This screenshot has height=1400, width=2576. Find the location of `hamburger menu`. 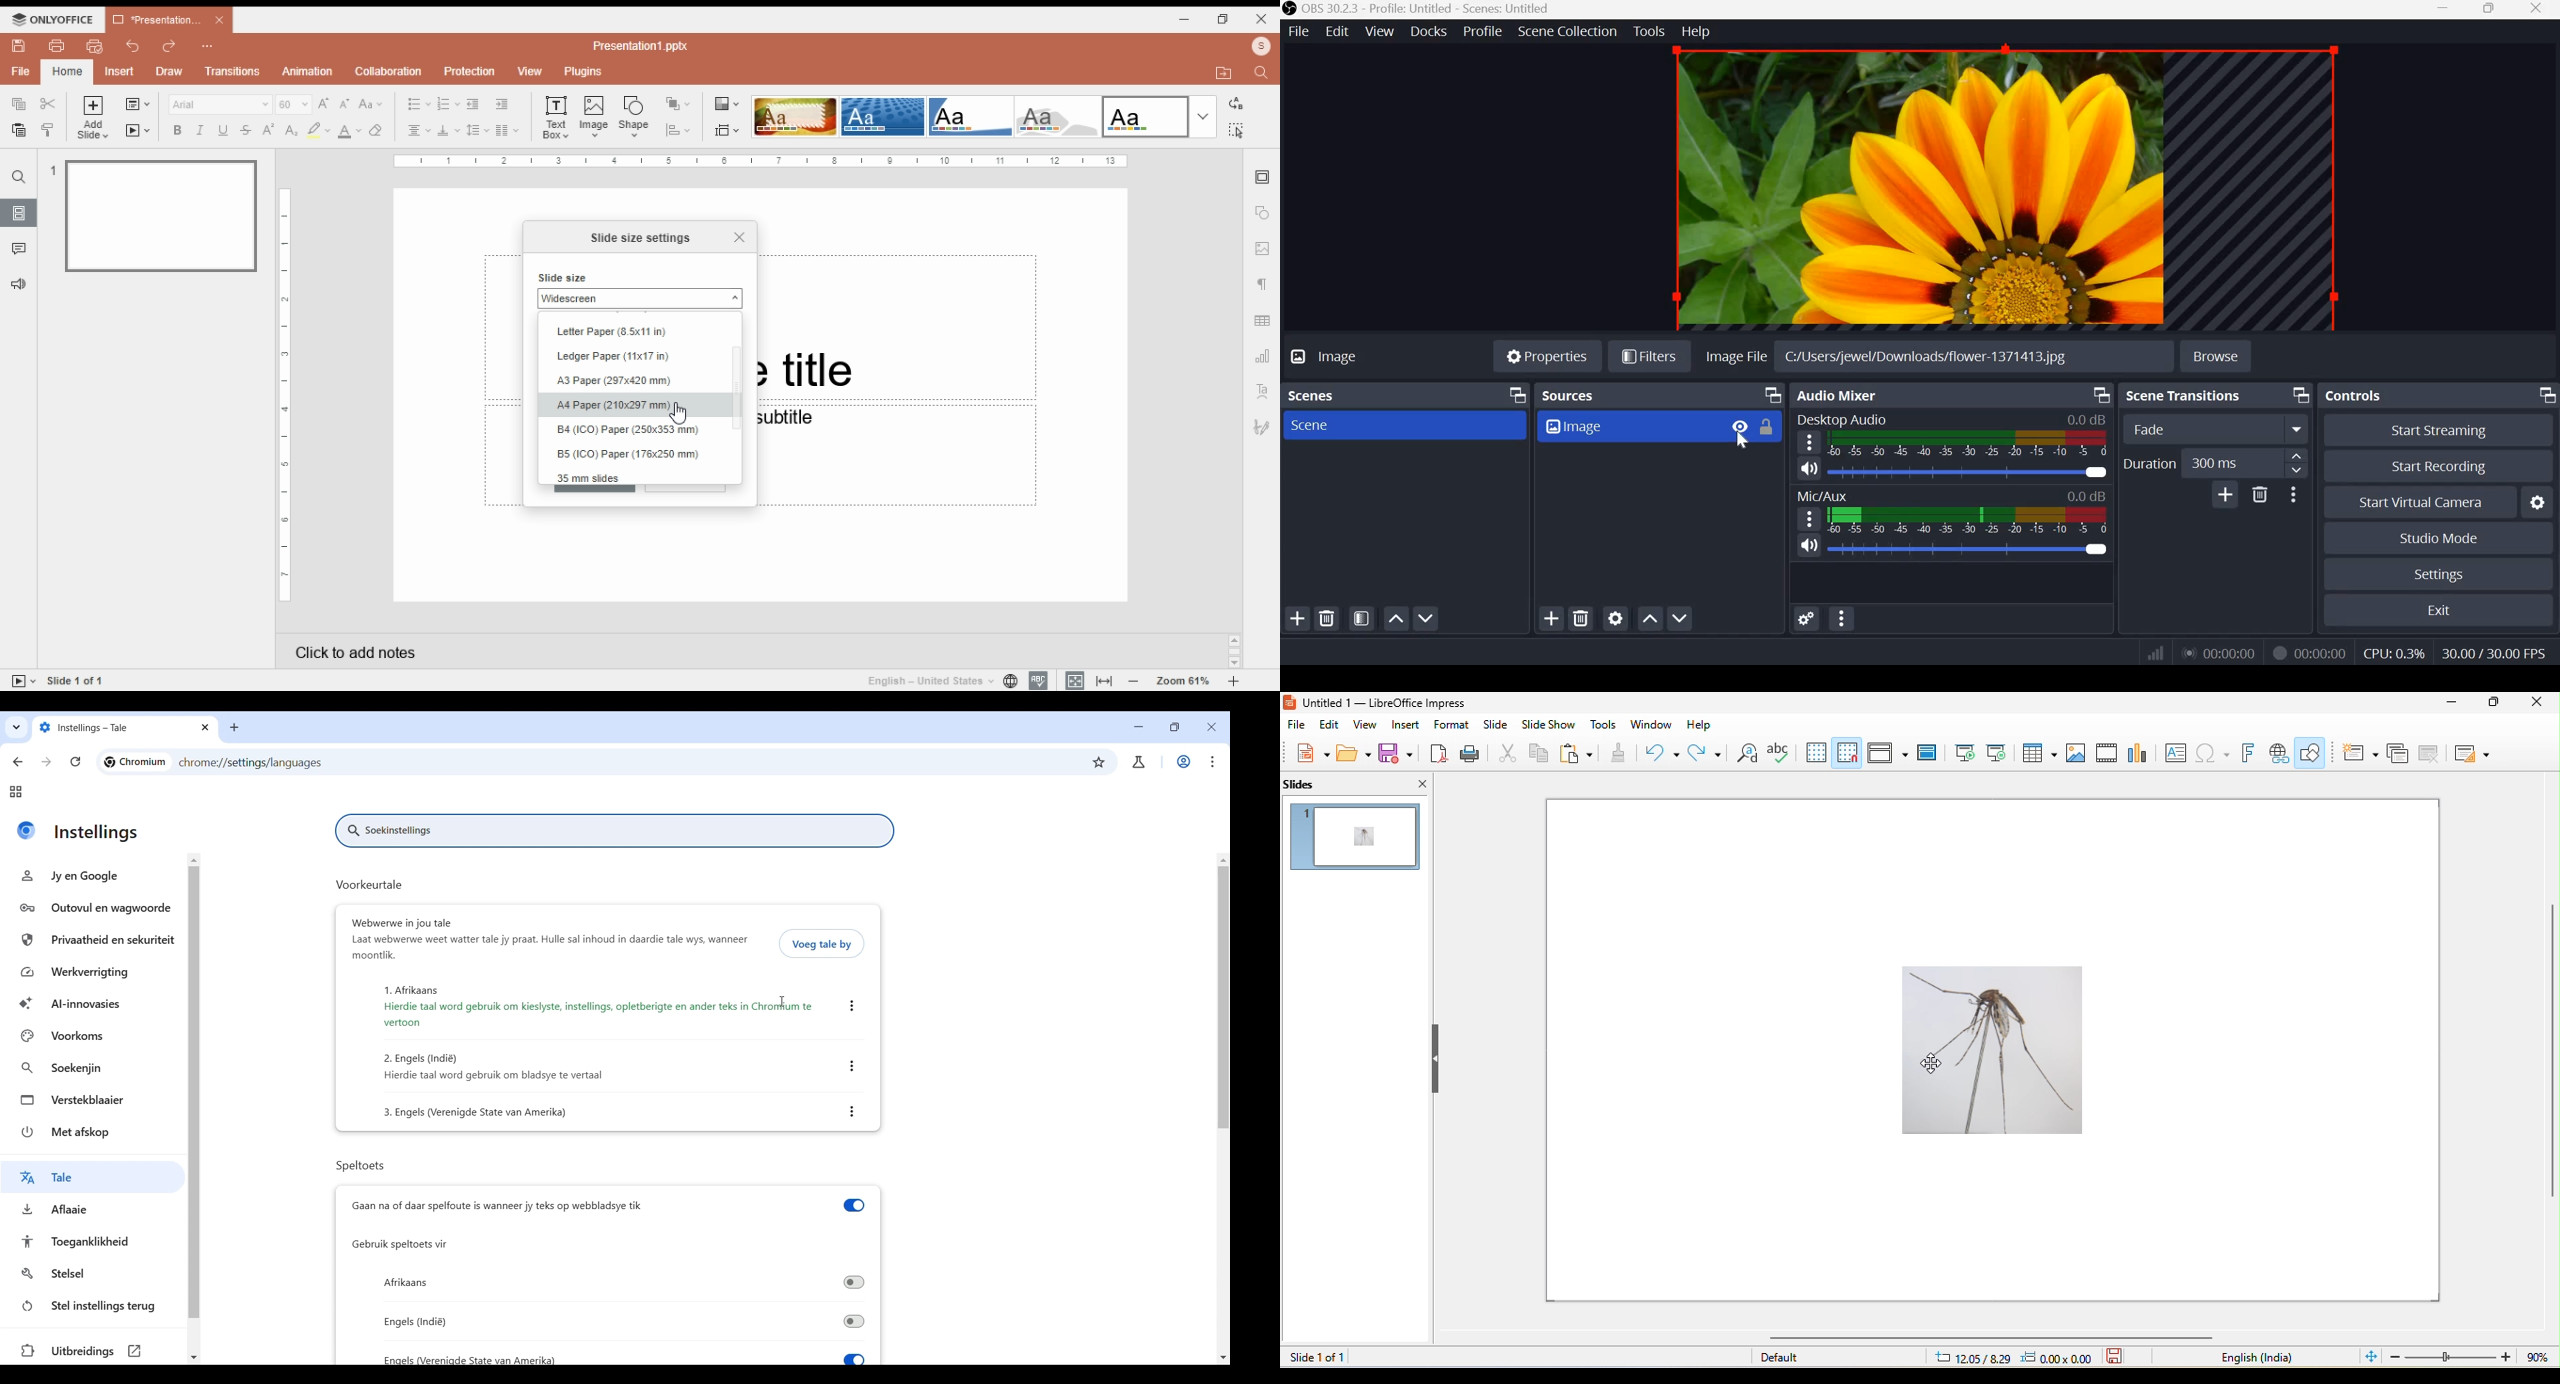

hamburger menu is located at coordinates (1809, 443).